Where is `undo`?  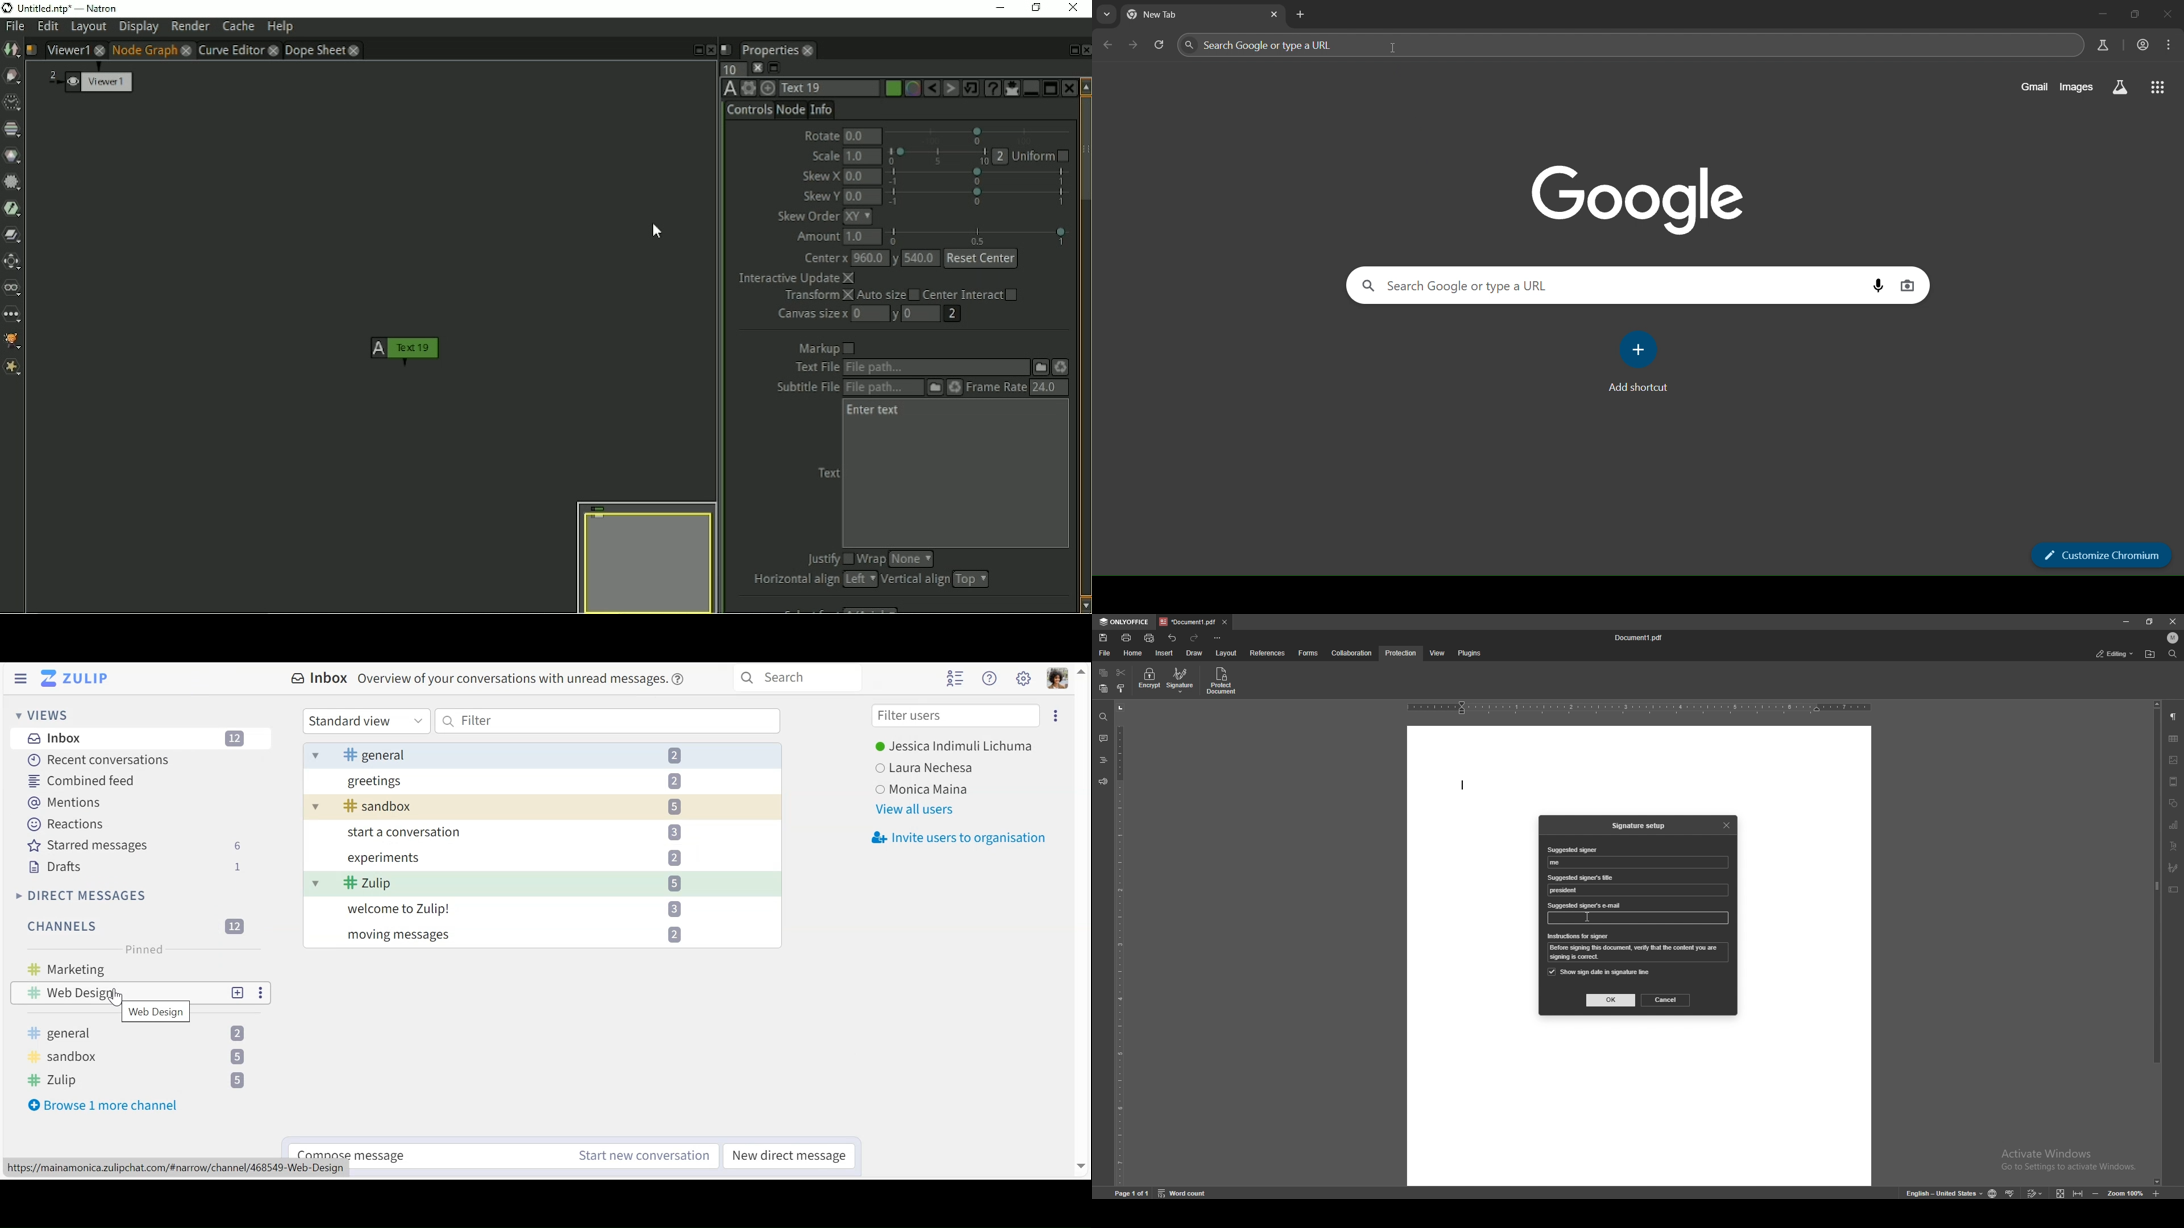
undo is located at coordinates (1173, 638).